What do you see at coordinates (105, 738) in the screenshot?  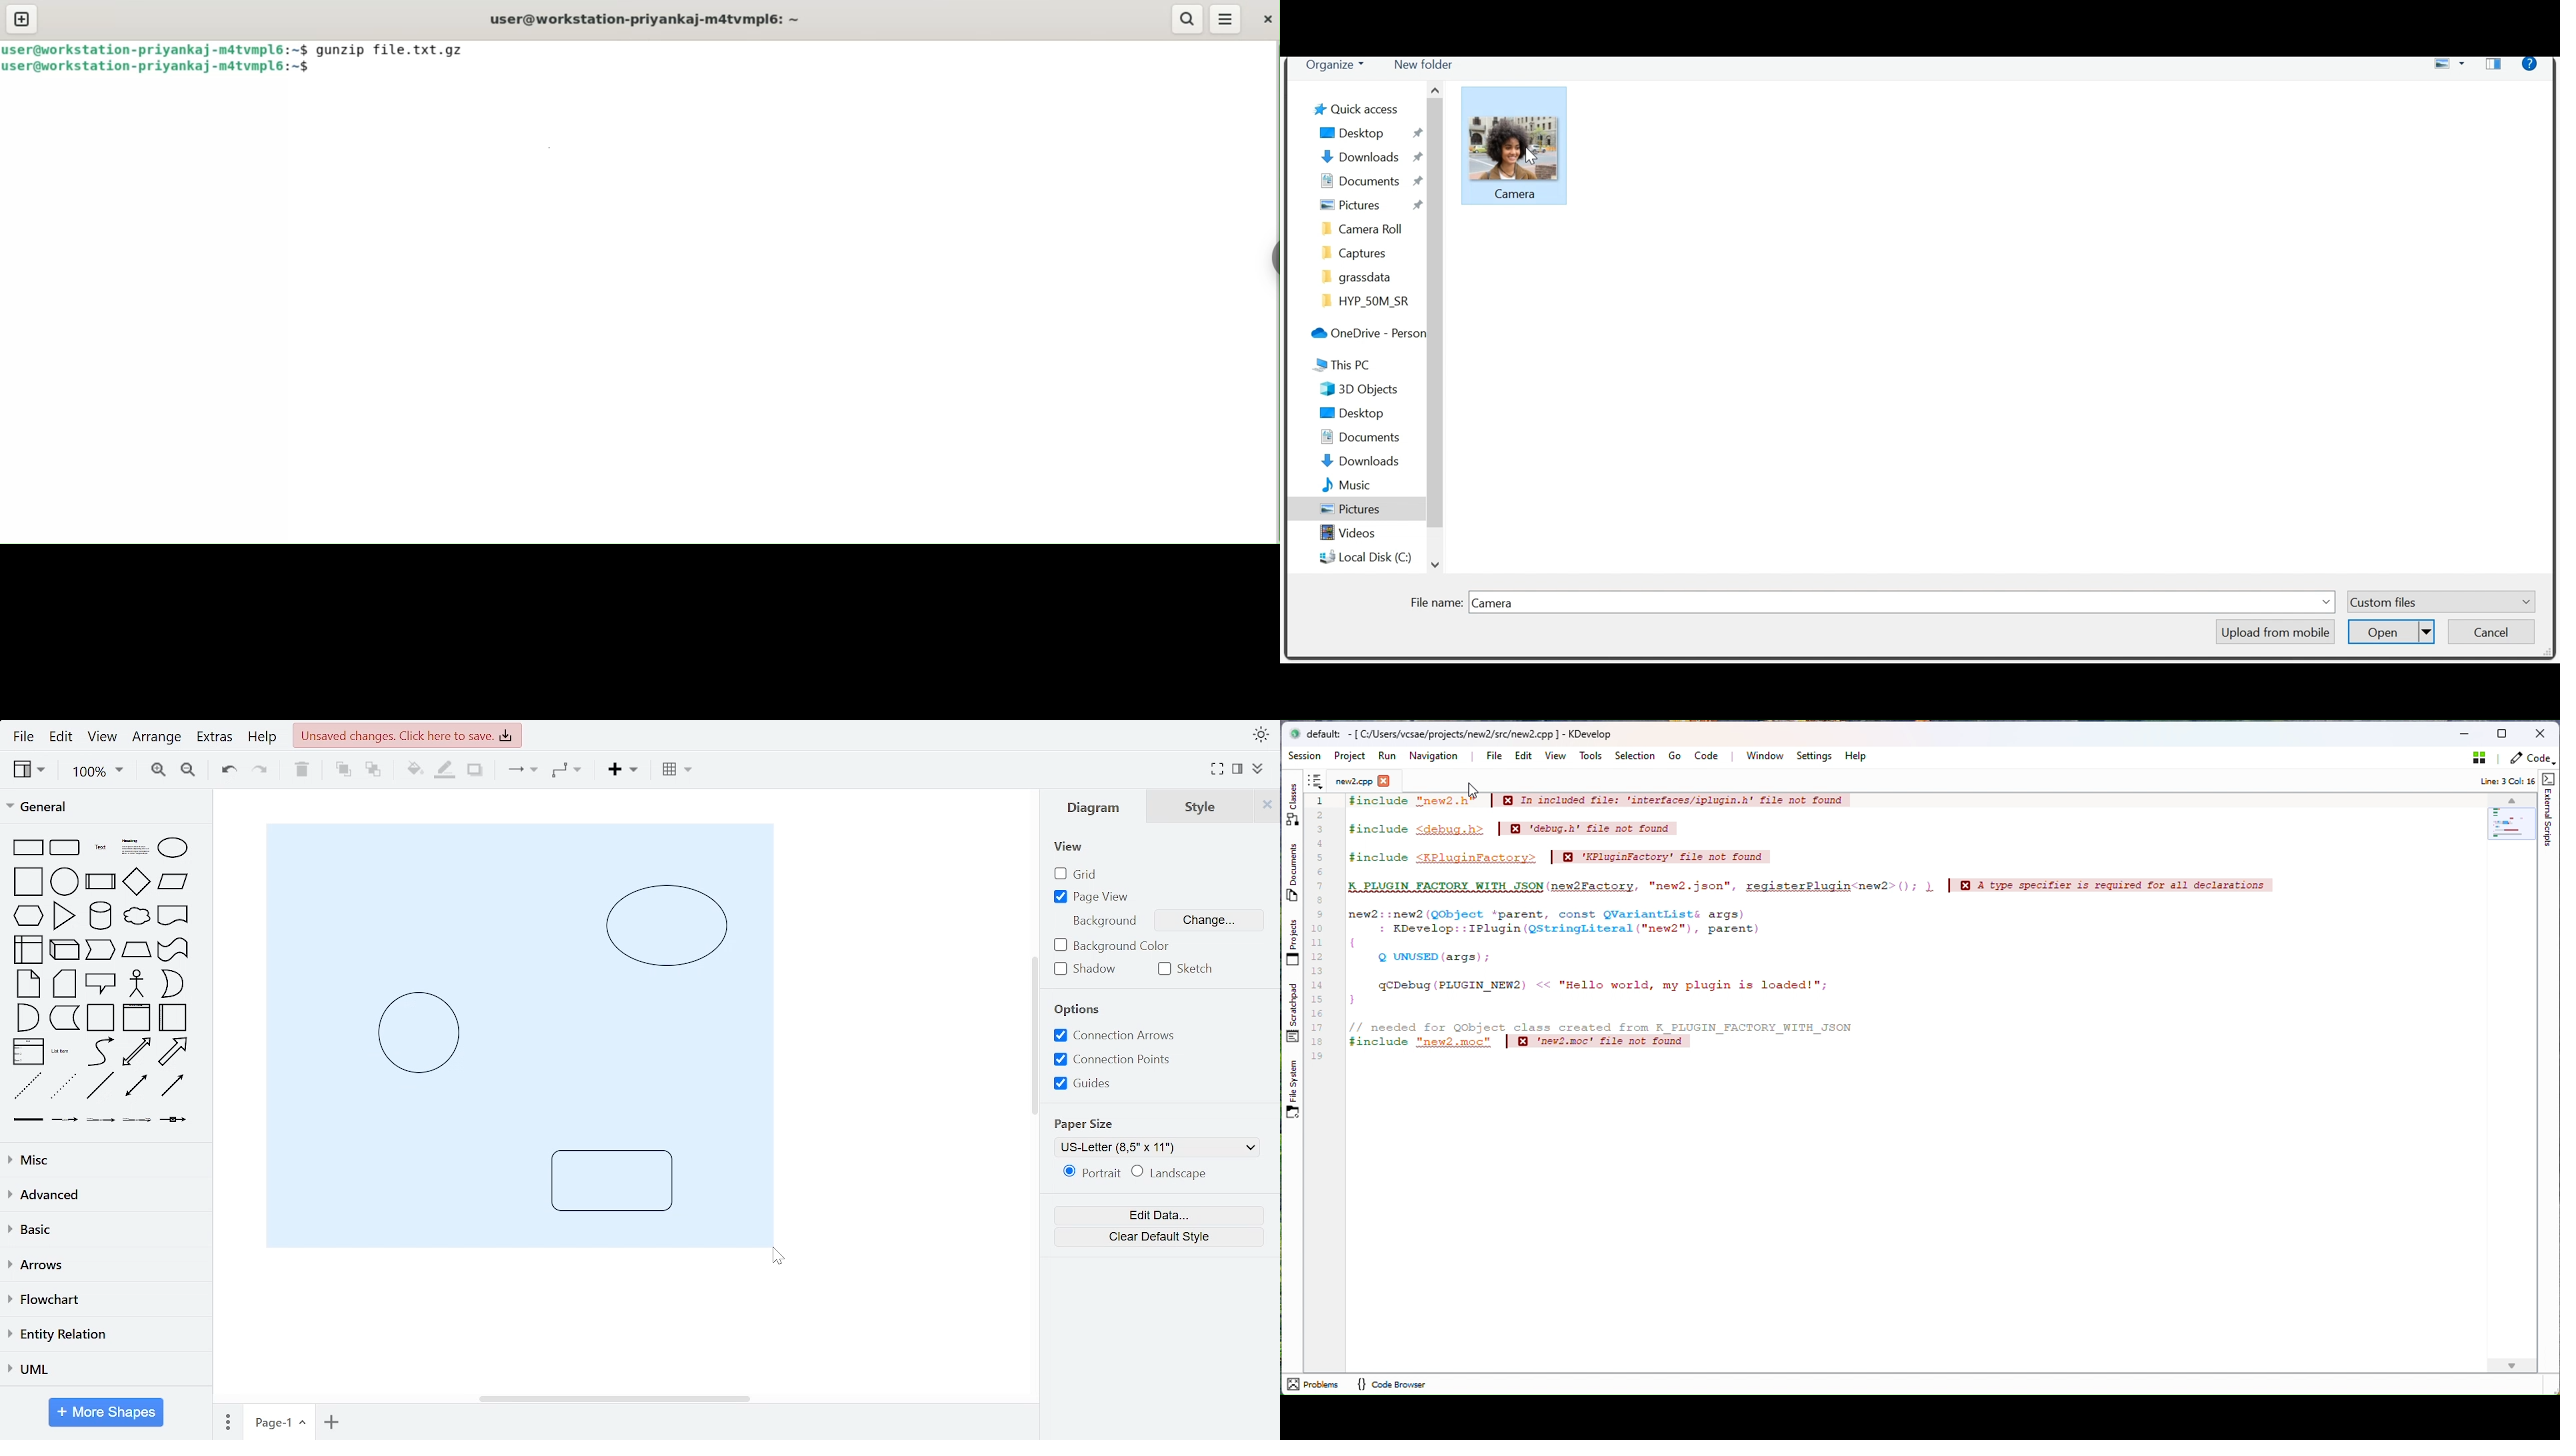 I see `view` at bounding box center [105, 738].